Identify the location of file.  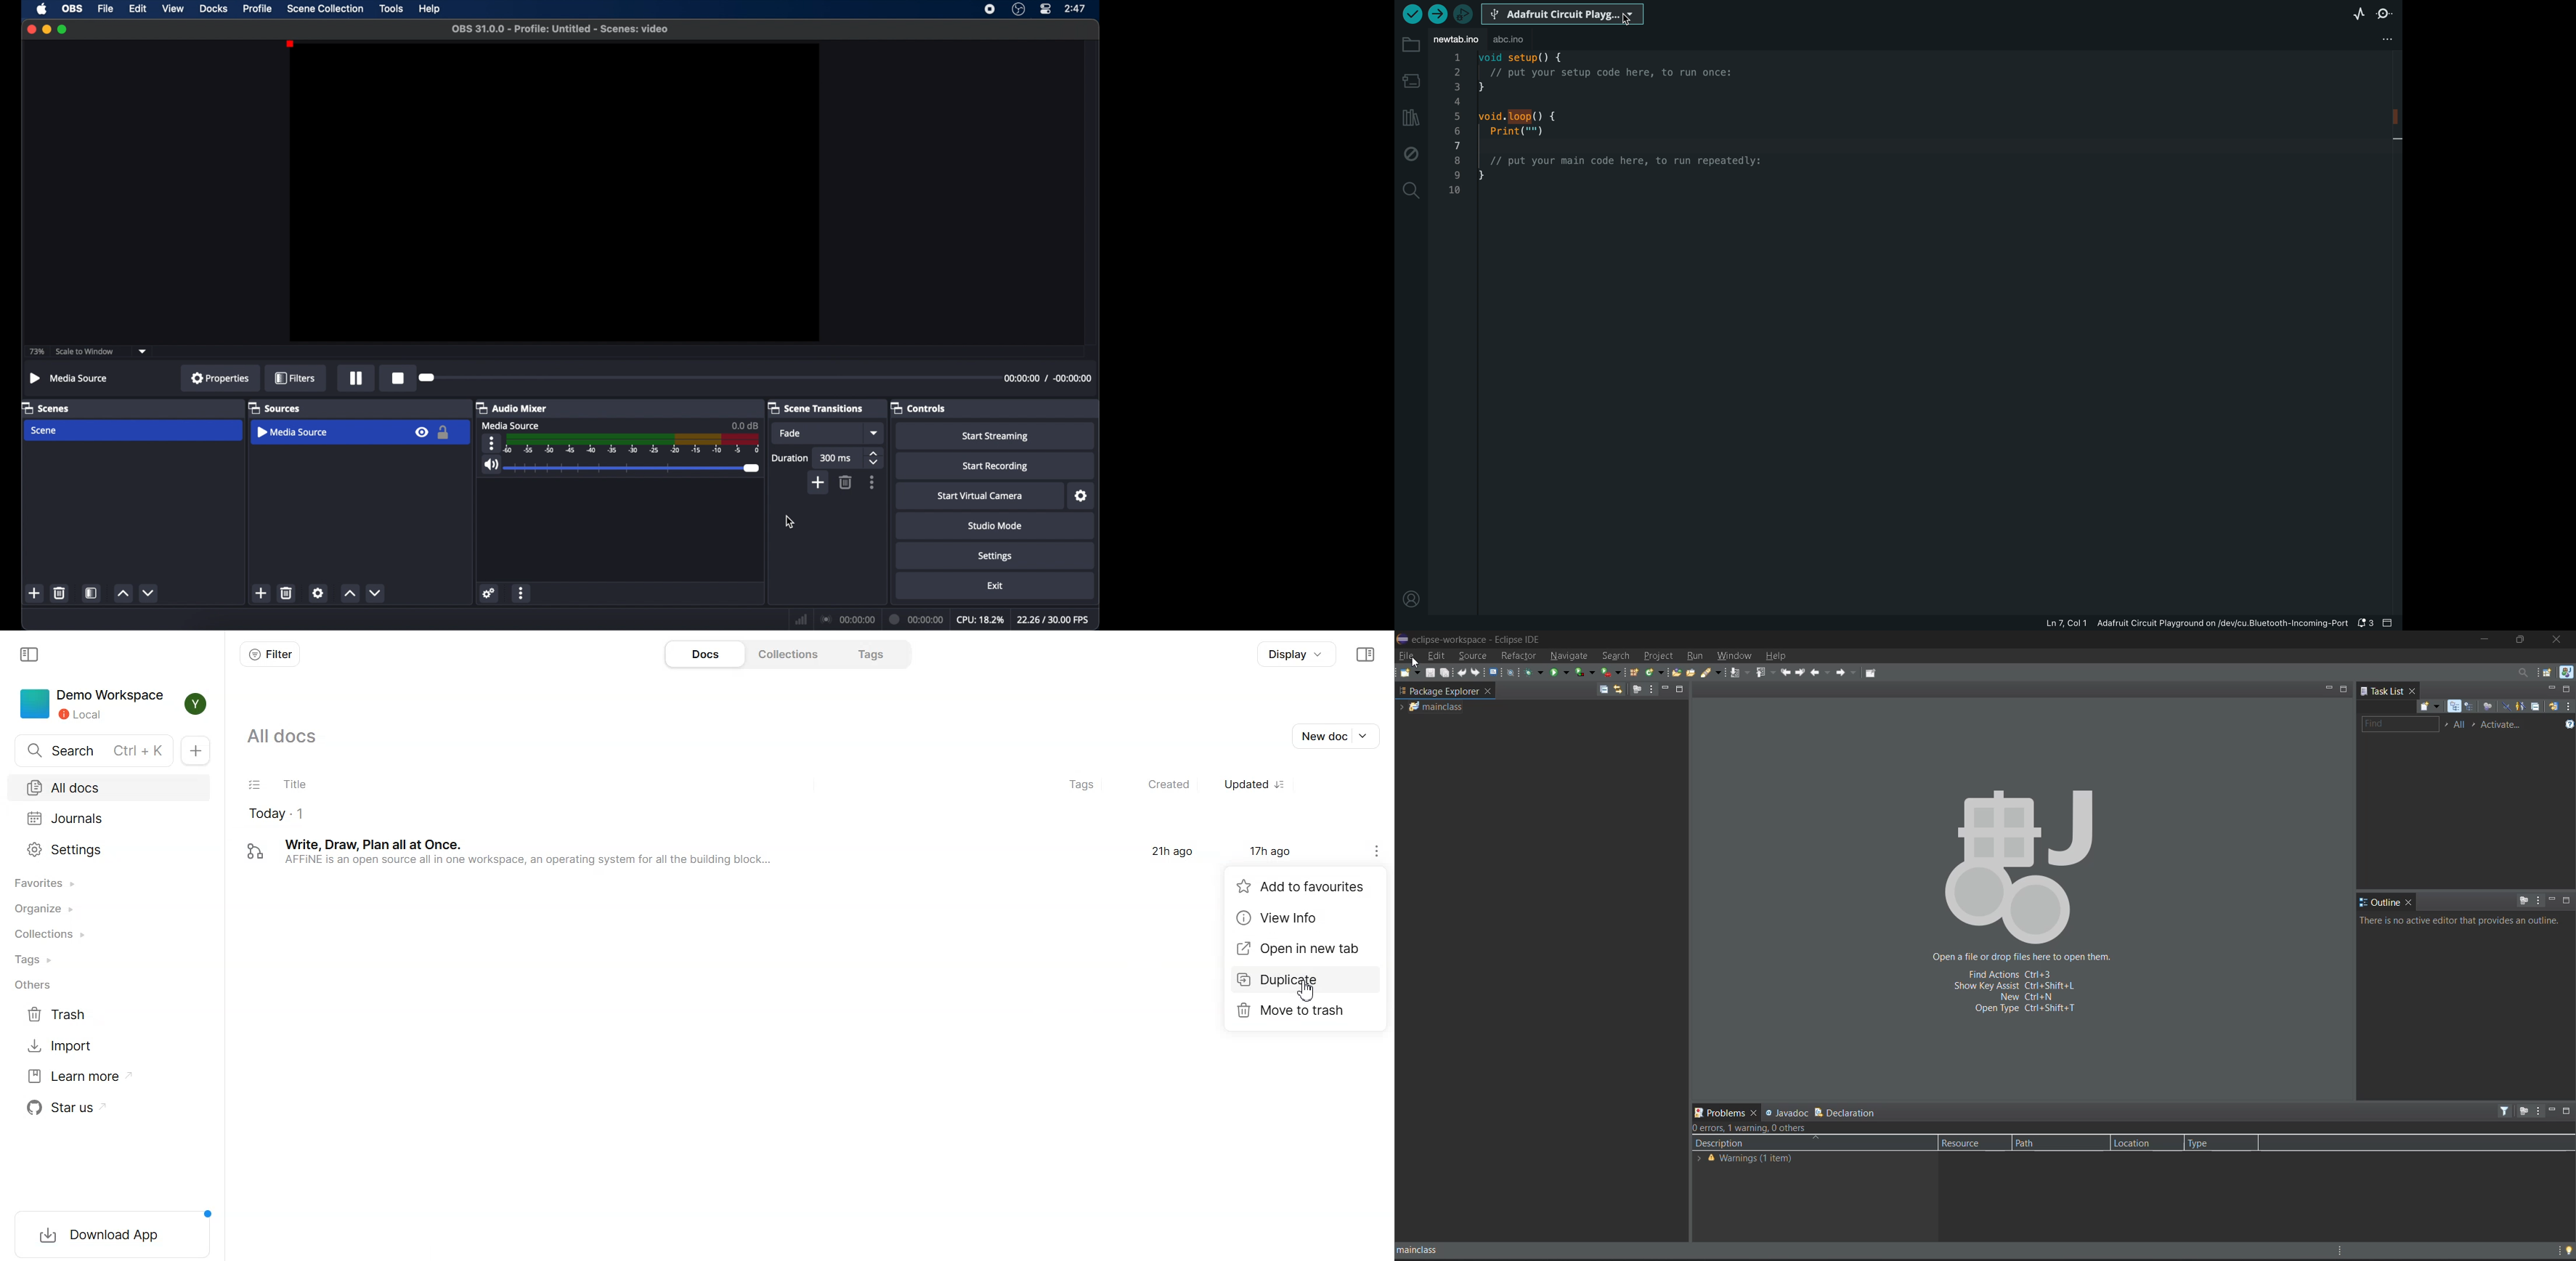
(106, 9).